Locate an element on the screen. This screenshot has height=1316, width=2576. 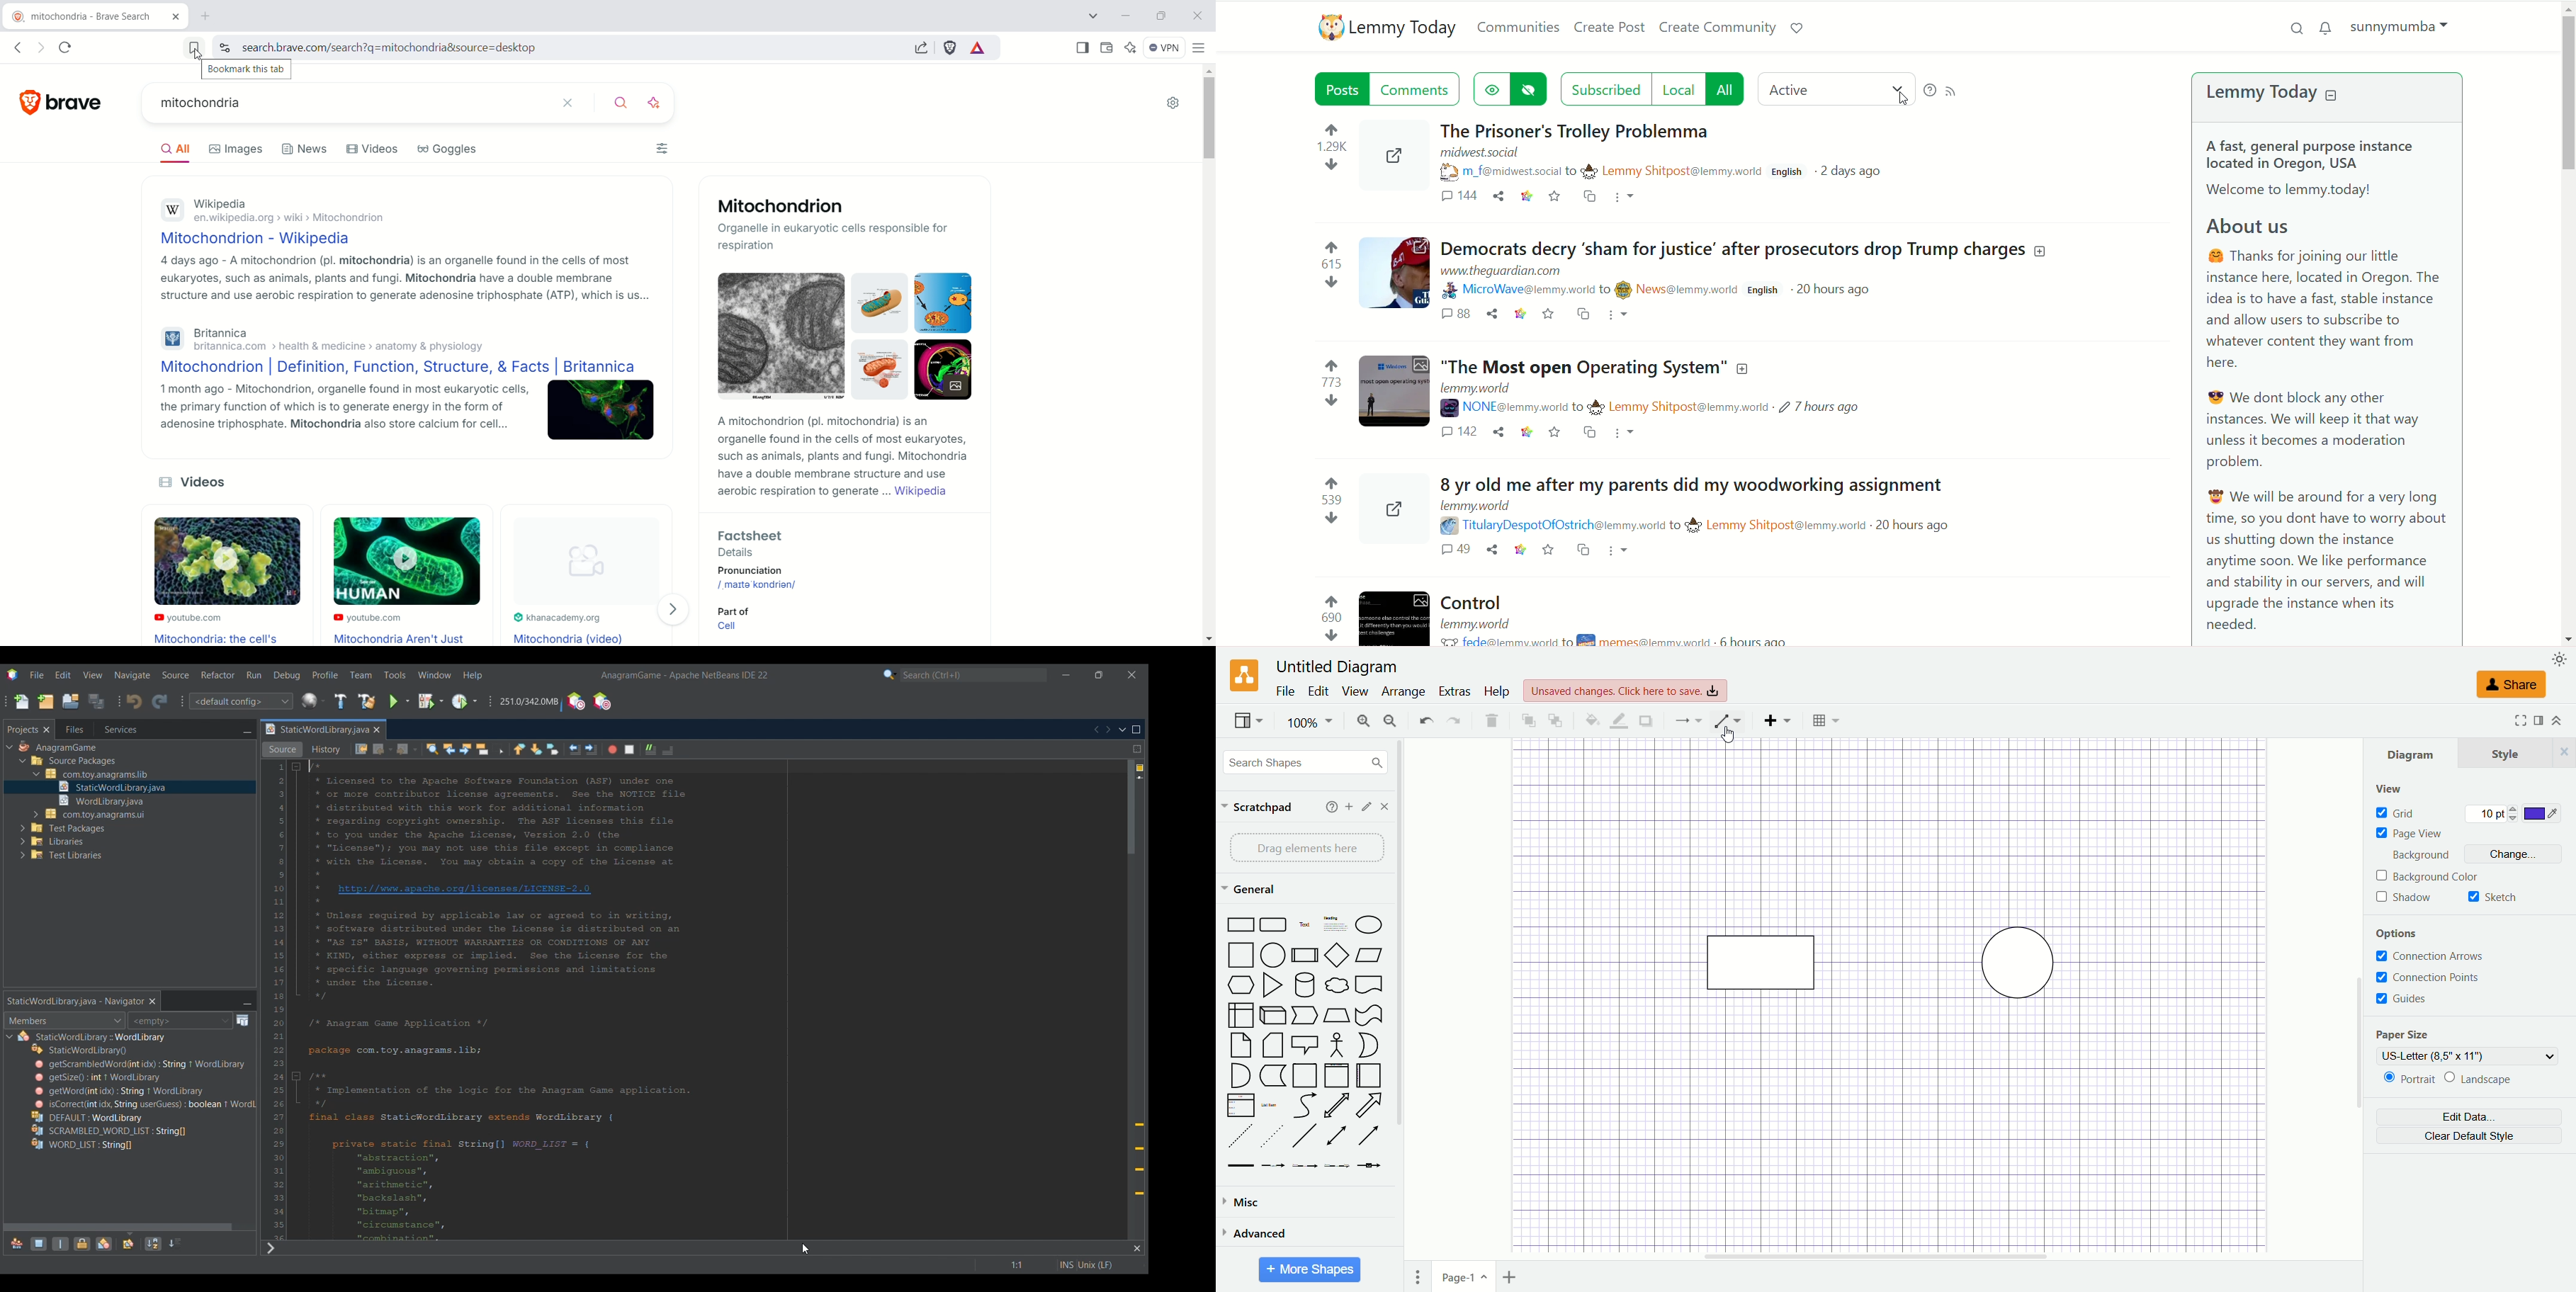
World Library is located at coordinates (313, 701).